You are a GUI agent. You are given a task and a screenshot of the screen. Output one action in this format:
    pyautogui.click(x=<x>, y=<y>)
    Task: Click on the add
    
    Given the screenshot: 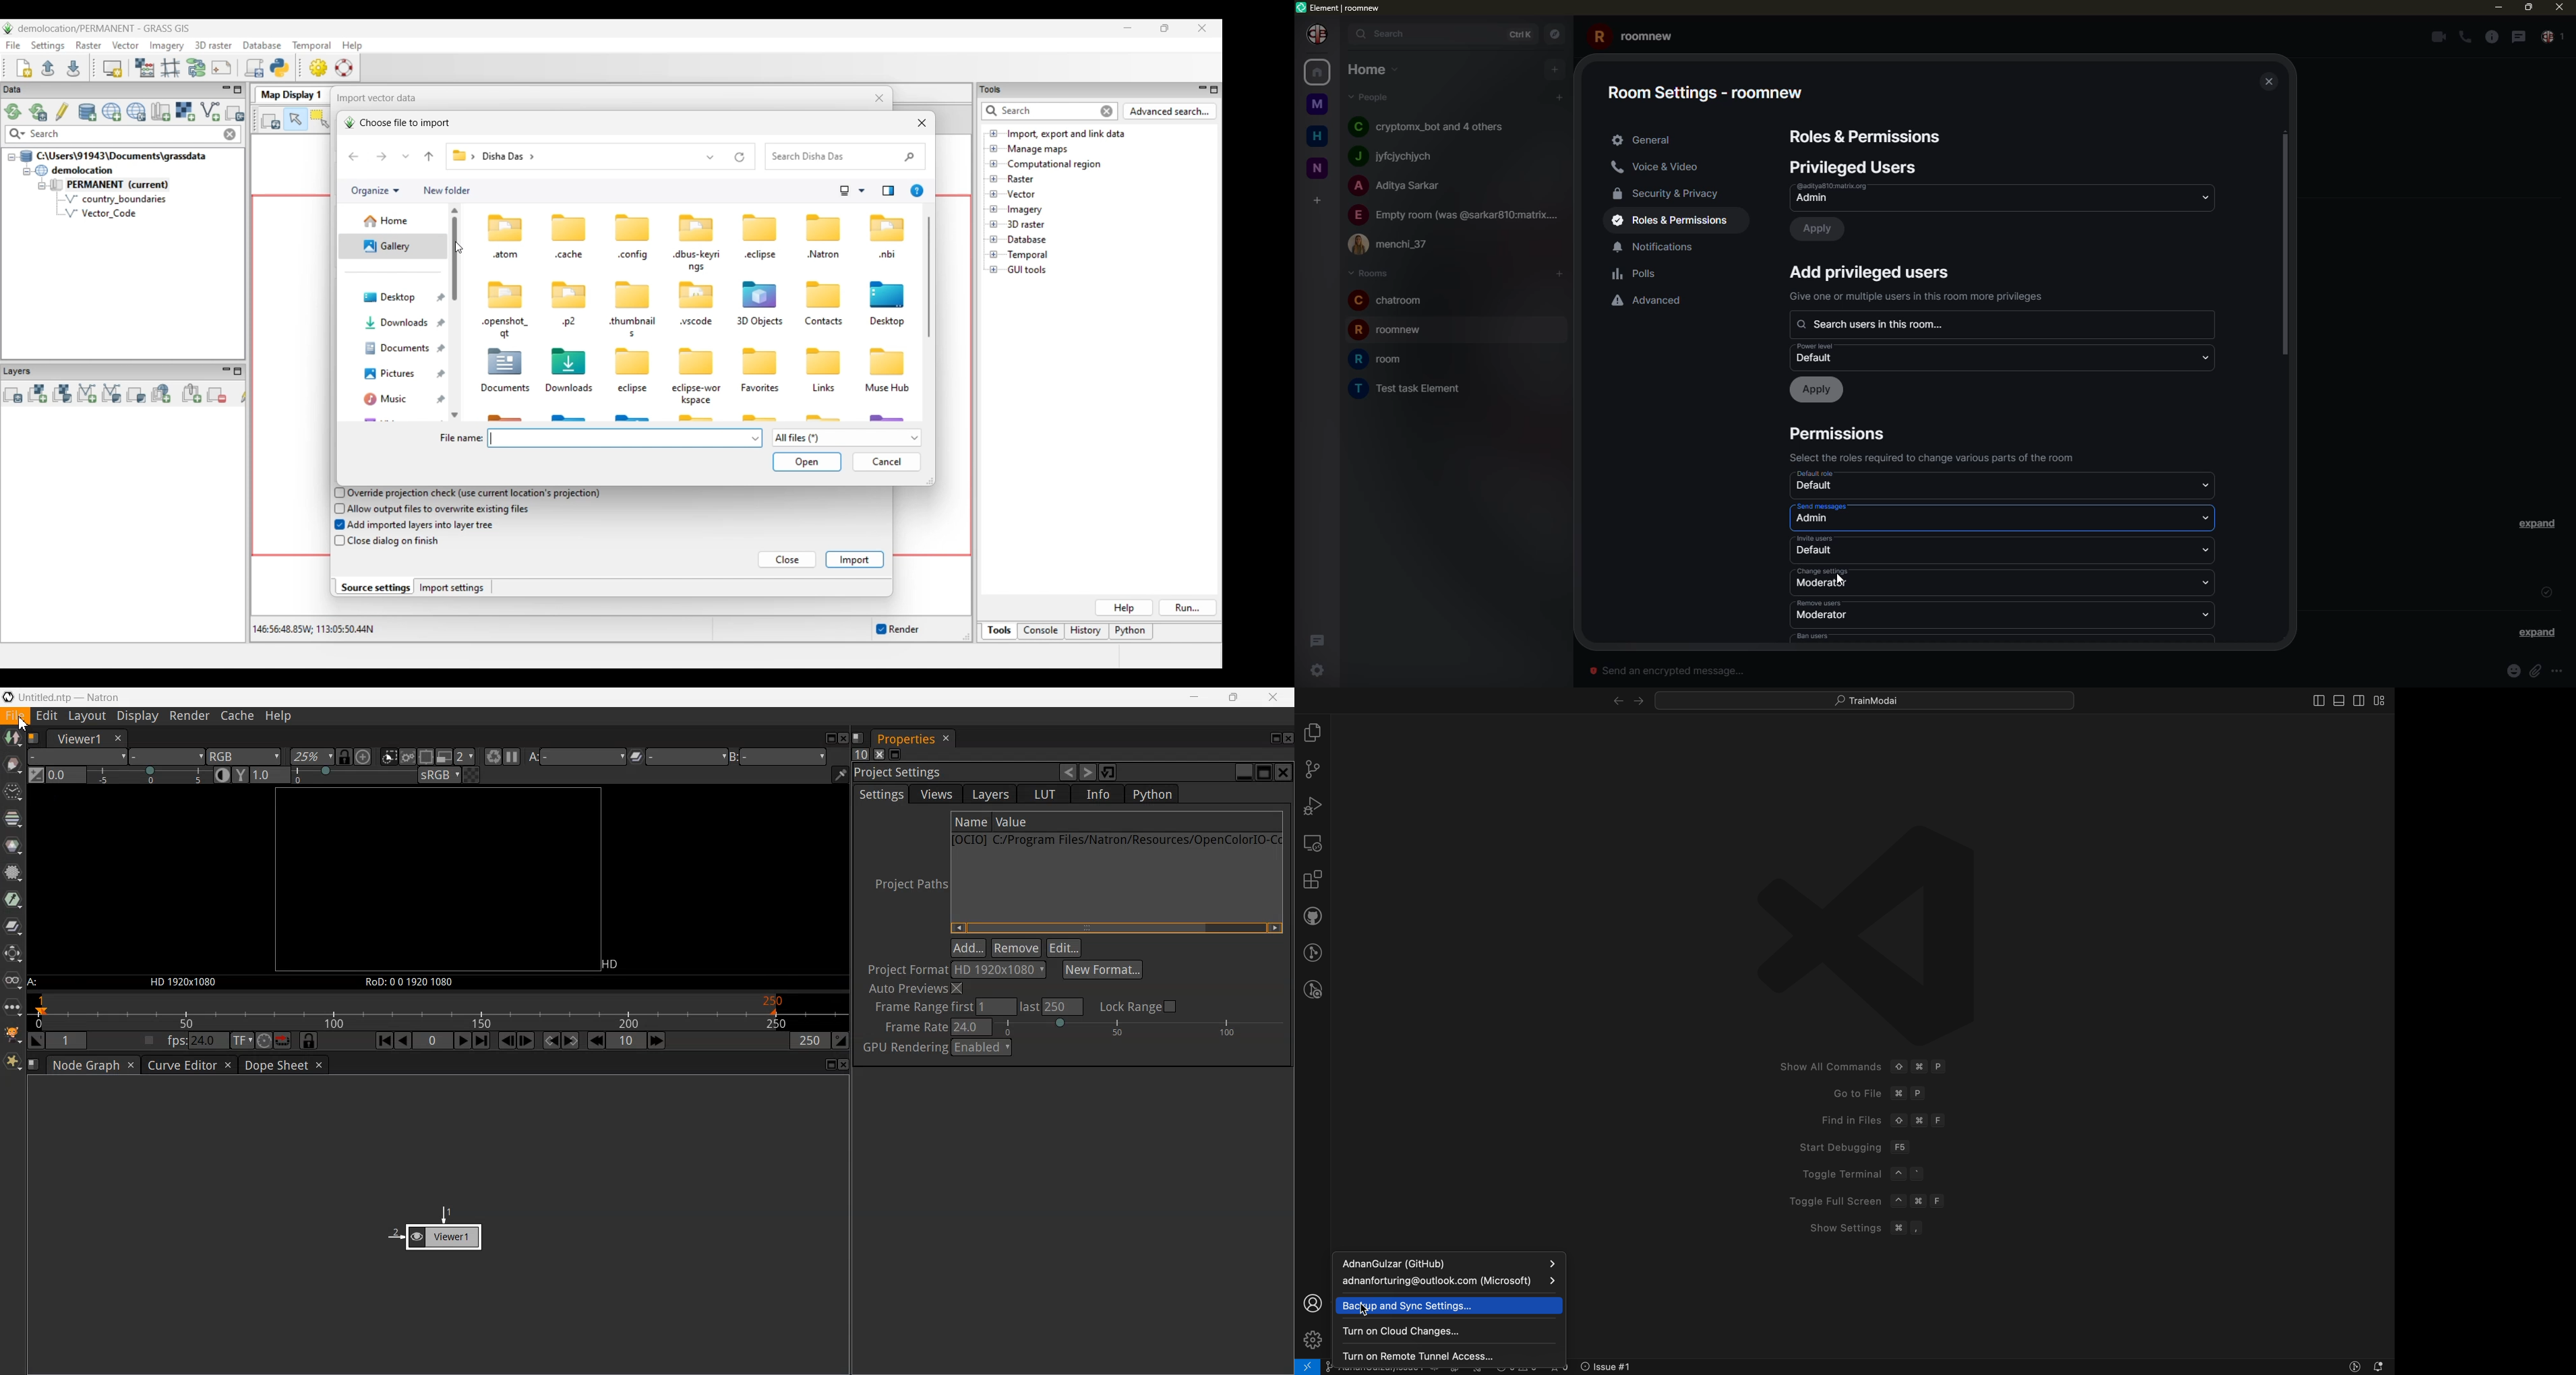 What is the action you would take?
    pyautogui.click(x=1872, y=271)
    